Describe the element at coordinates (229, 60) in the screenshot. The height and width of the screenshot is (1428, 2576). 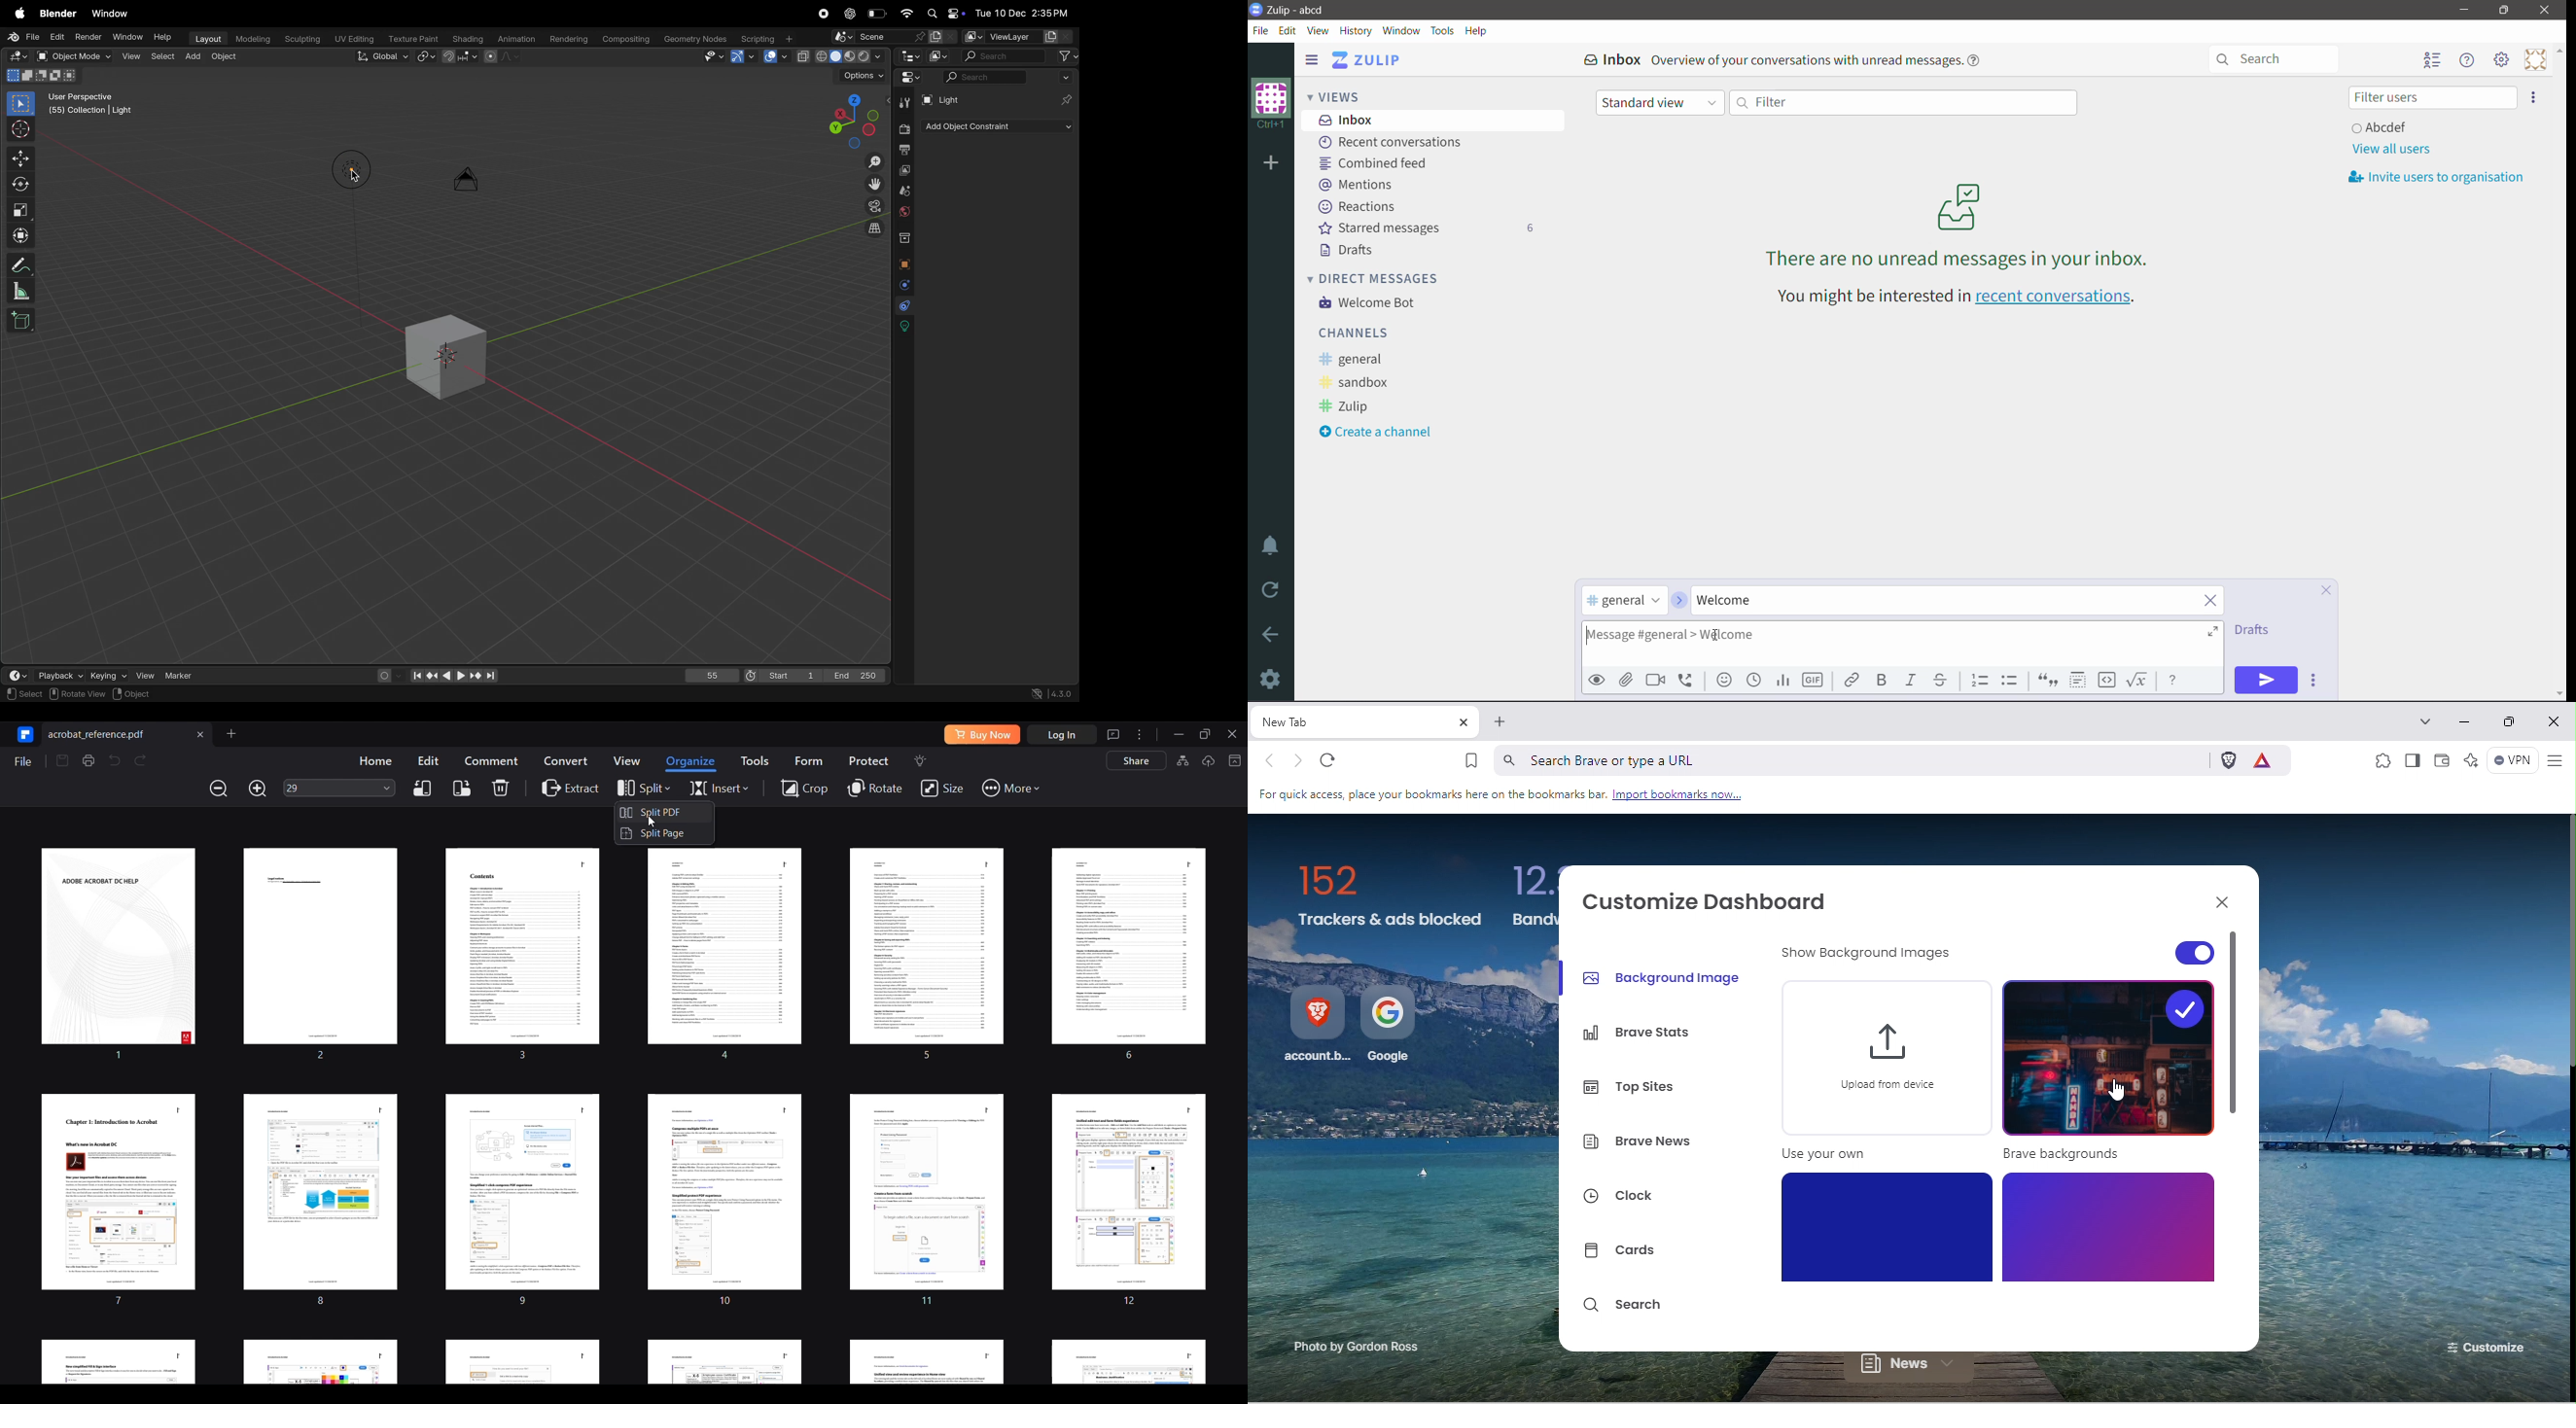
I see `object` at that location.